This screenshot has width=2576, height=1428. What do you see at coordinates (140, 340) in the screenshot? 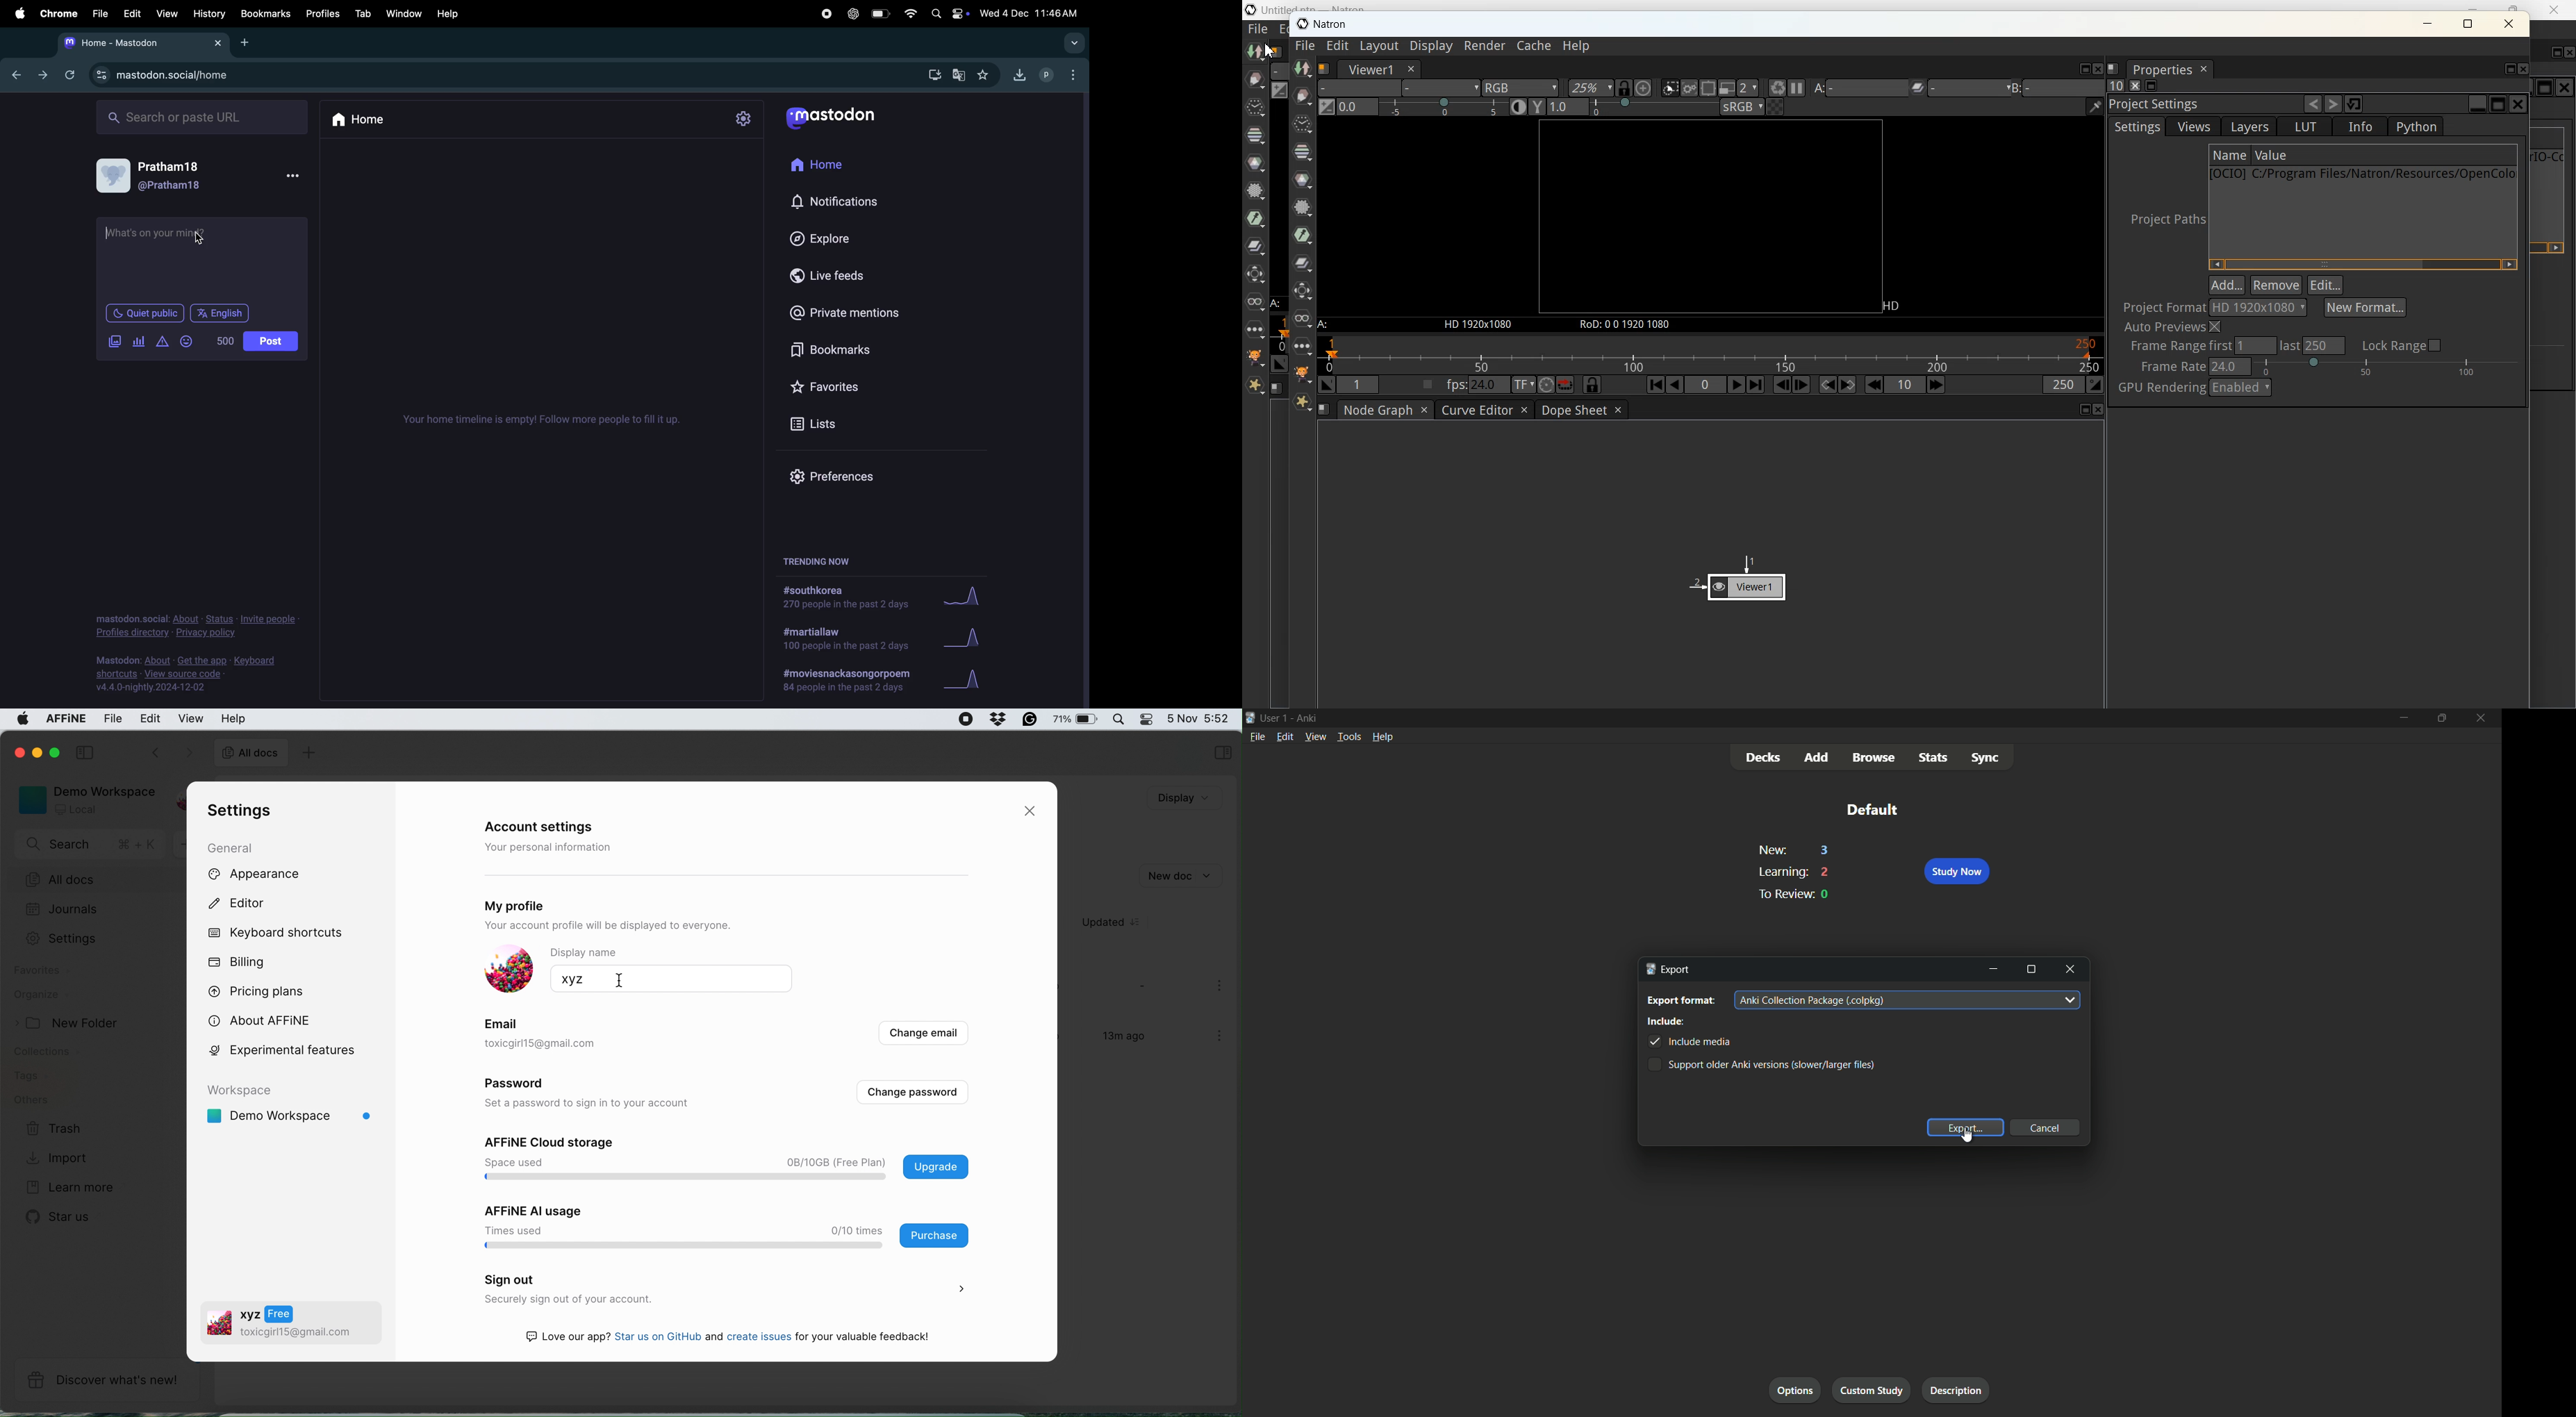
I see `add poll` at bounding box center [140, 340].